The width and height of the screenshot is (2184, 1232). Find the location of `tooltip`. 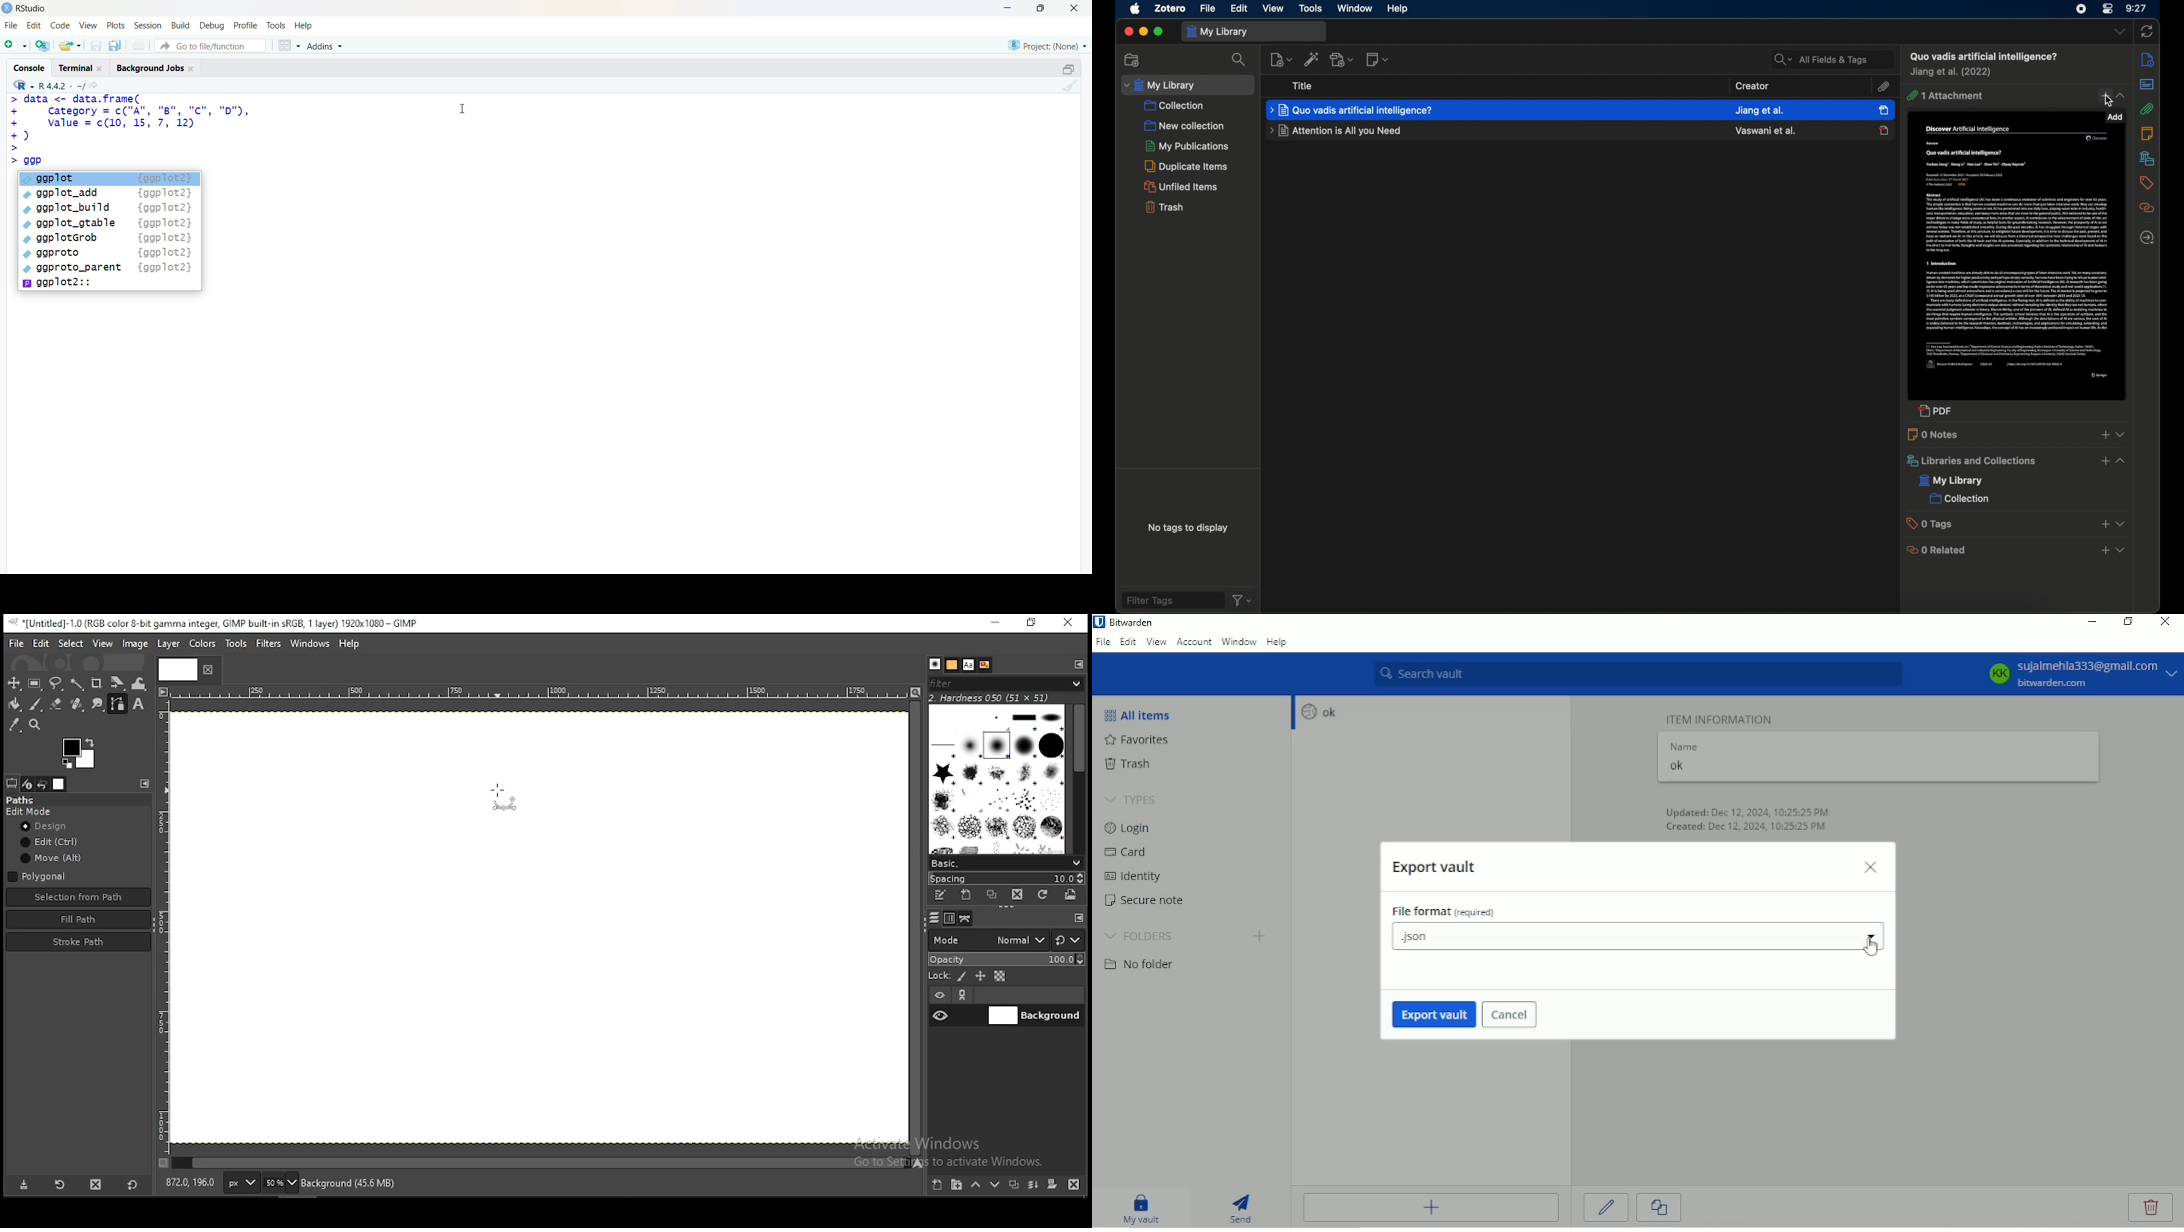

tooltip is located at coordinates (2116, 117).